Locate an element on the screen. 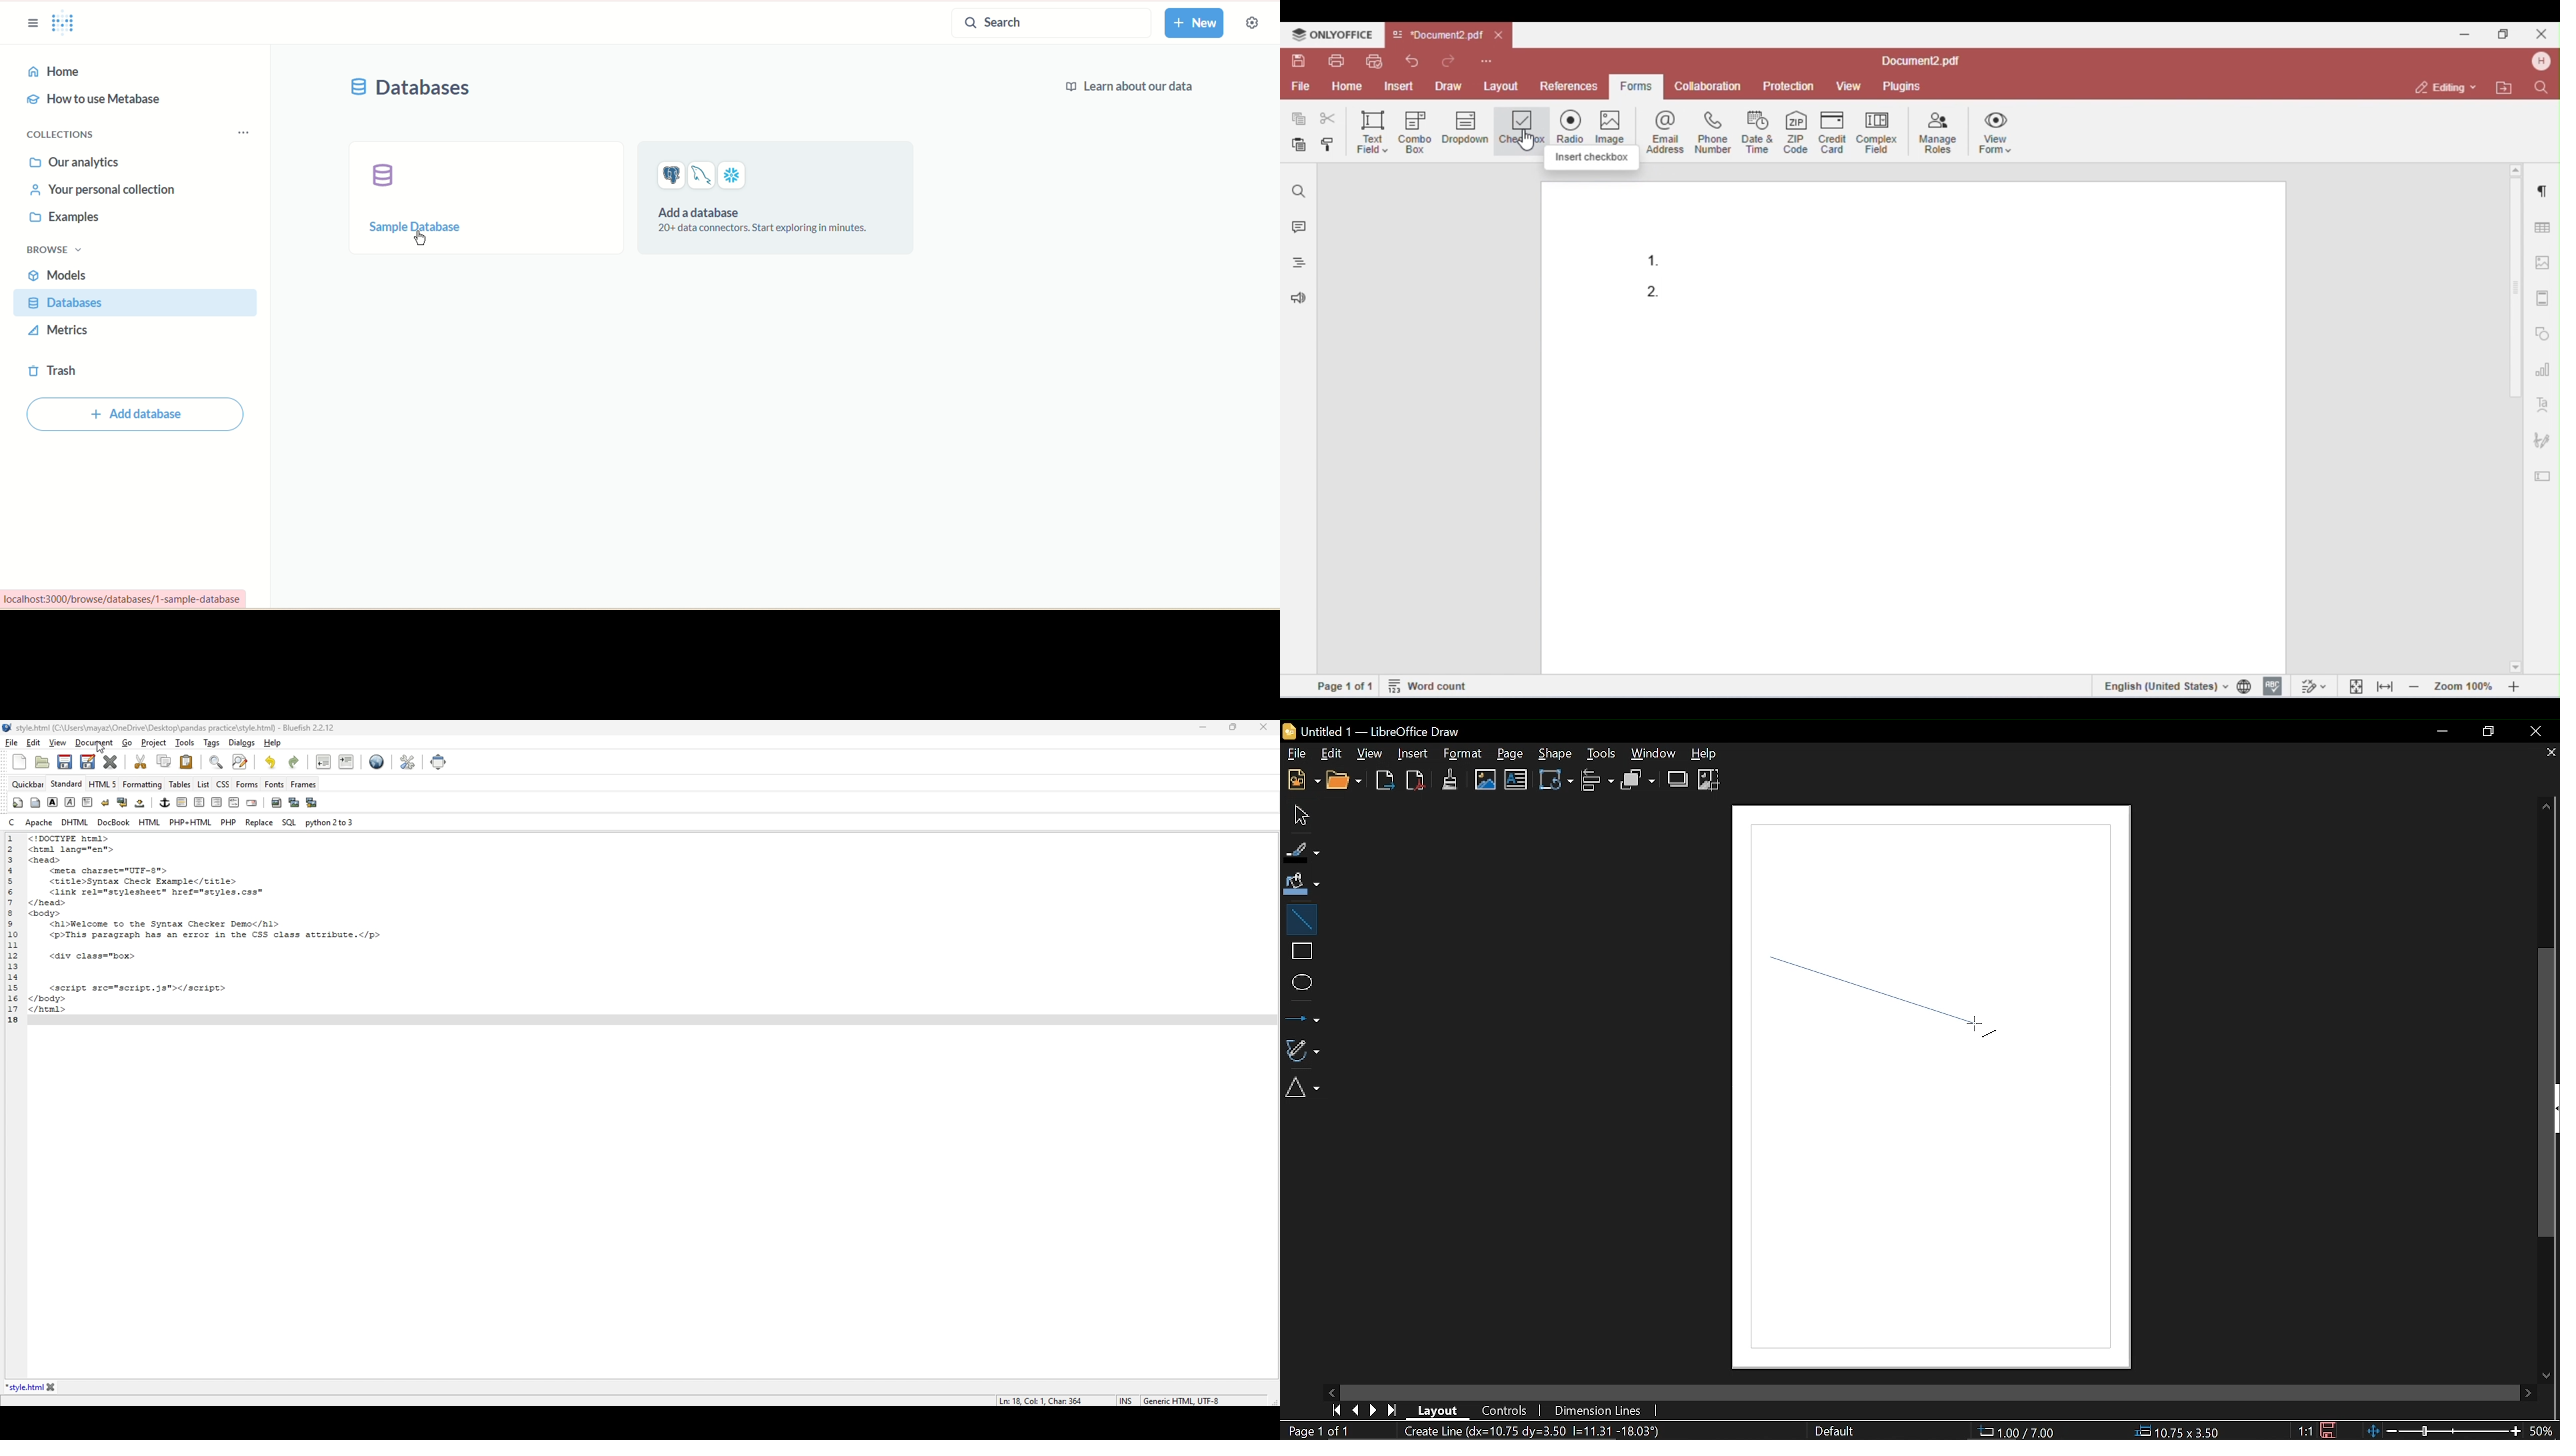 This screenshot has height=1456, width=2576. standard is located at coordinates (67, 783).